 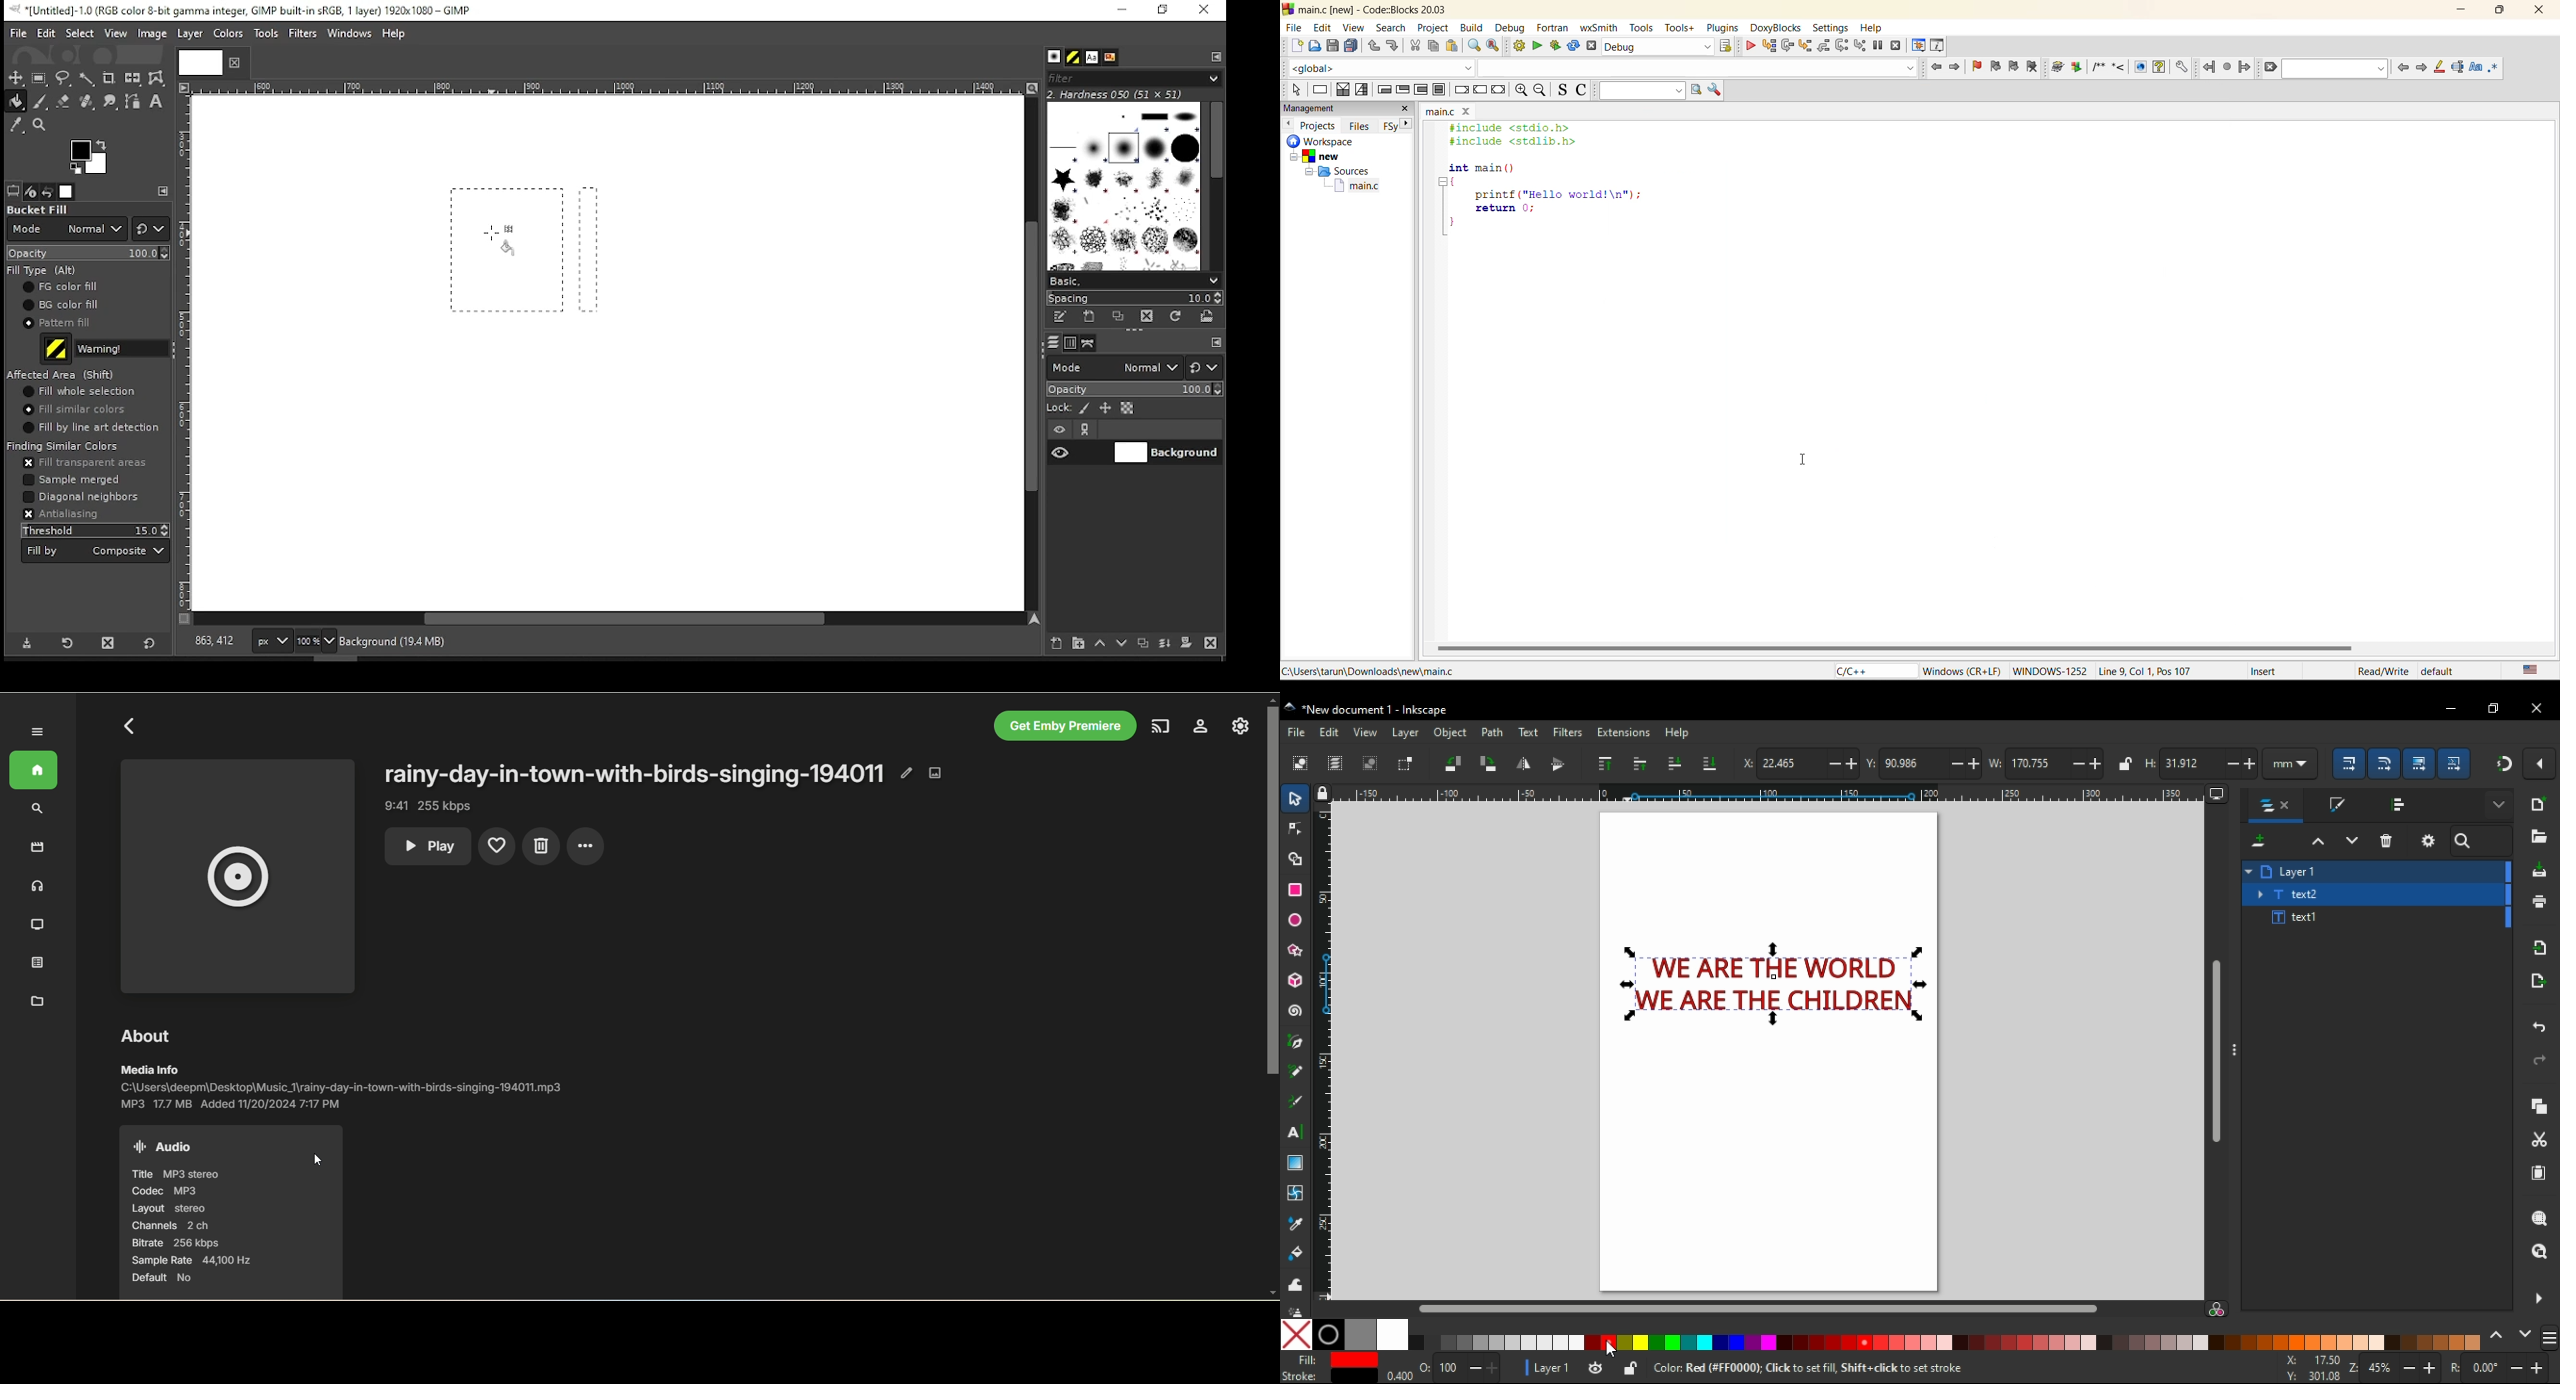 What do you see at coordinates (588, 251) in the screenshot?
I see `selection 2` at bounding box center [588, 251].